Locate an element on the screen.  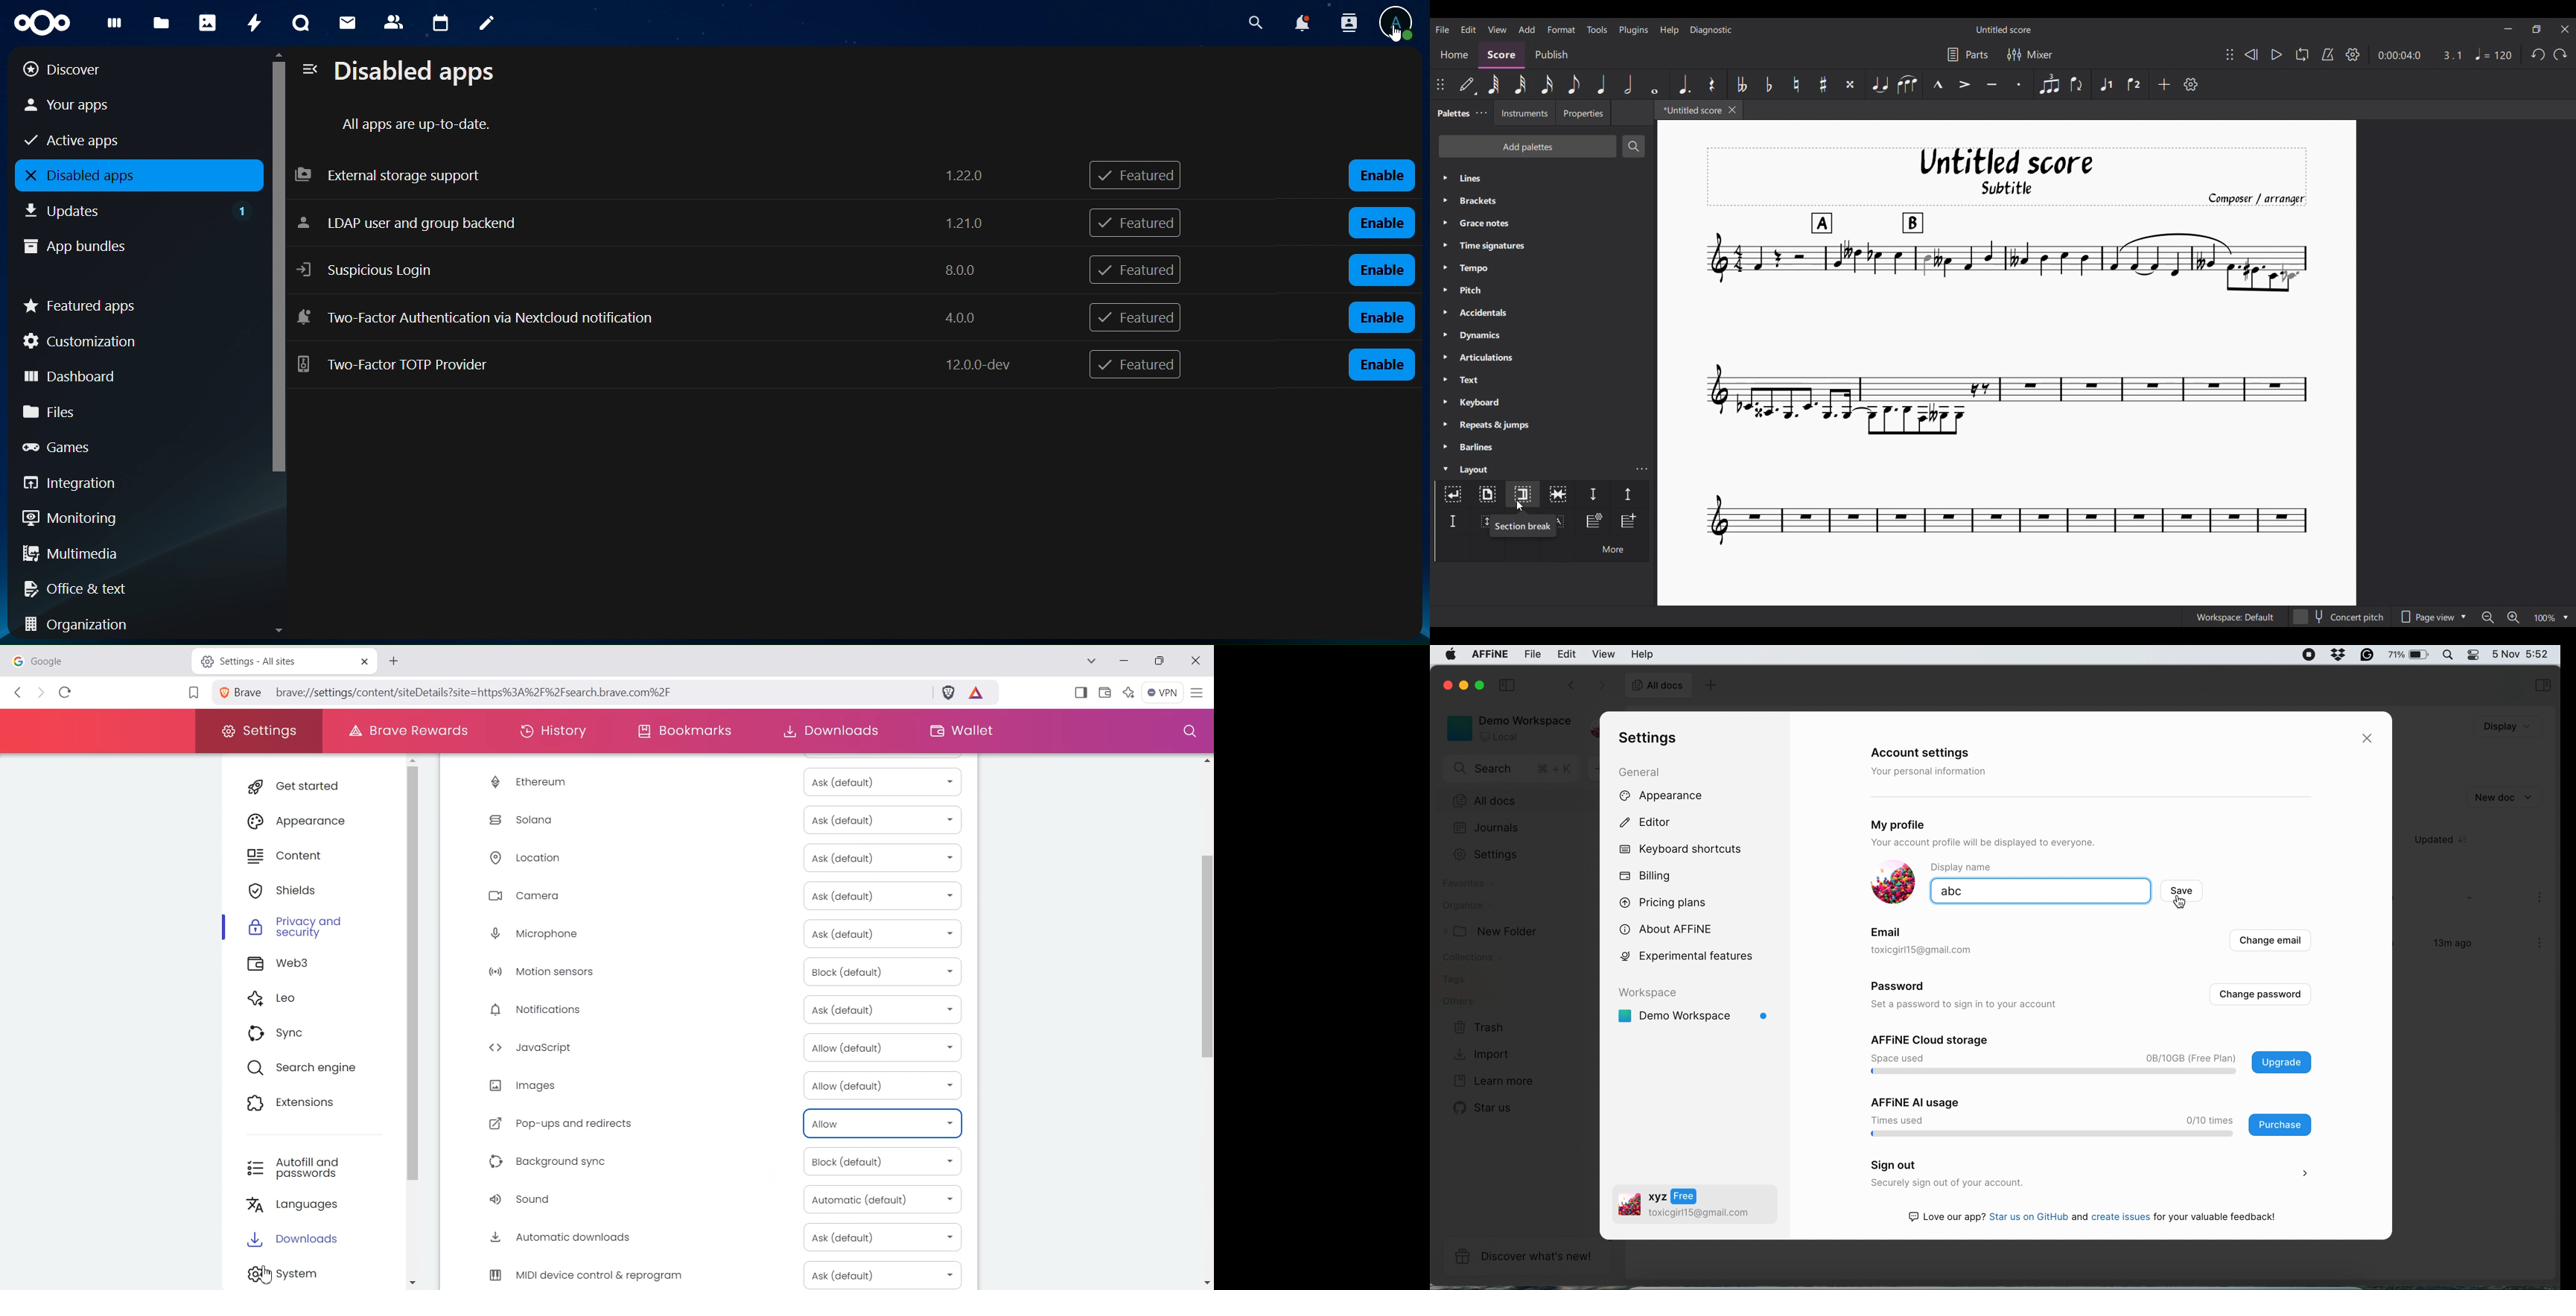
close navigation is located at coordinates (308, 70).